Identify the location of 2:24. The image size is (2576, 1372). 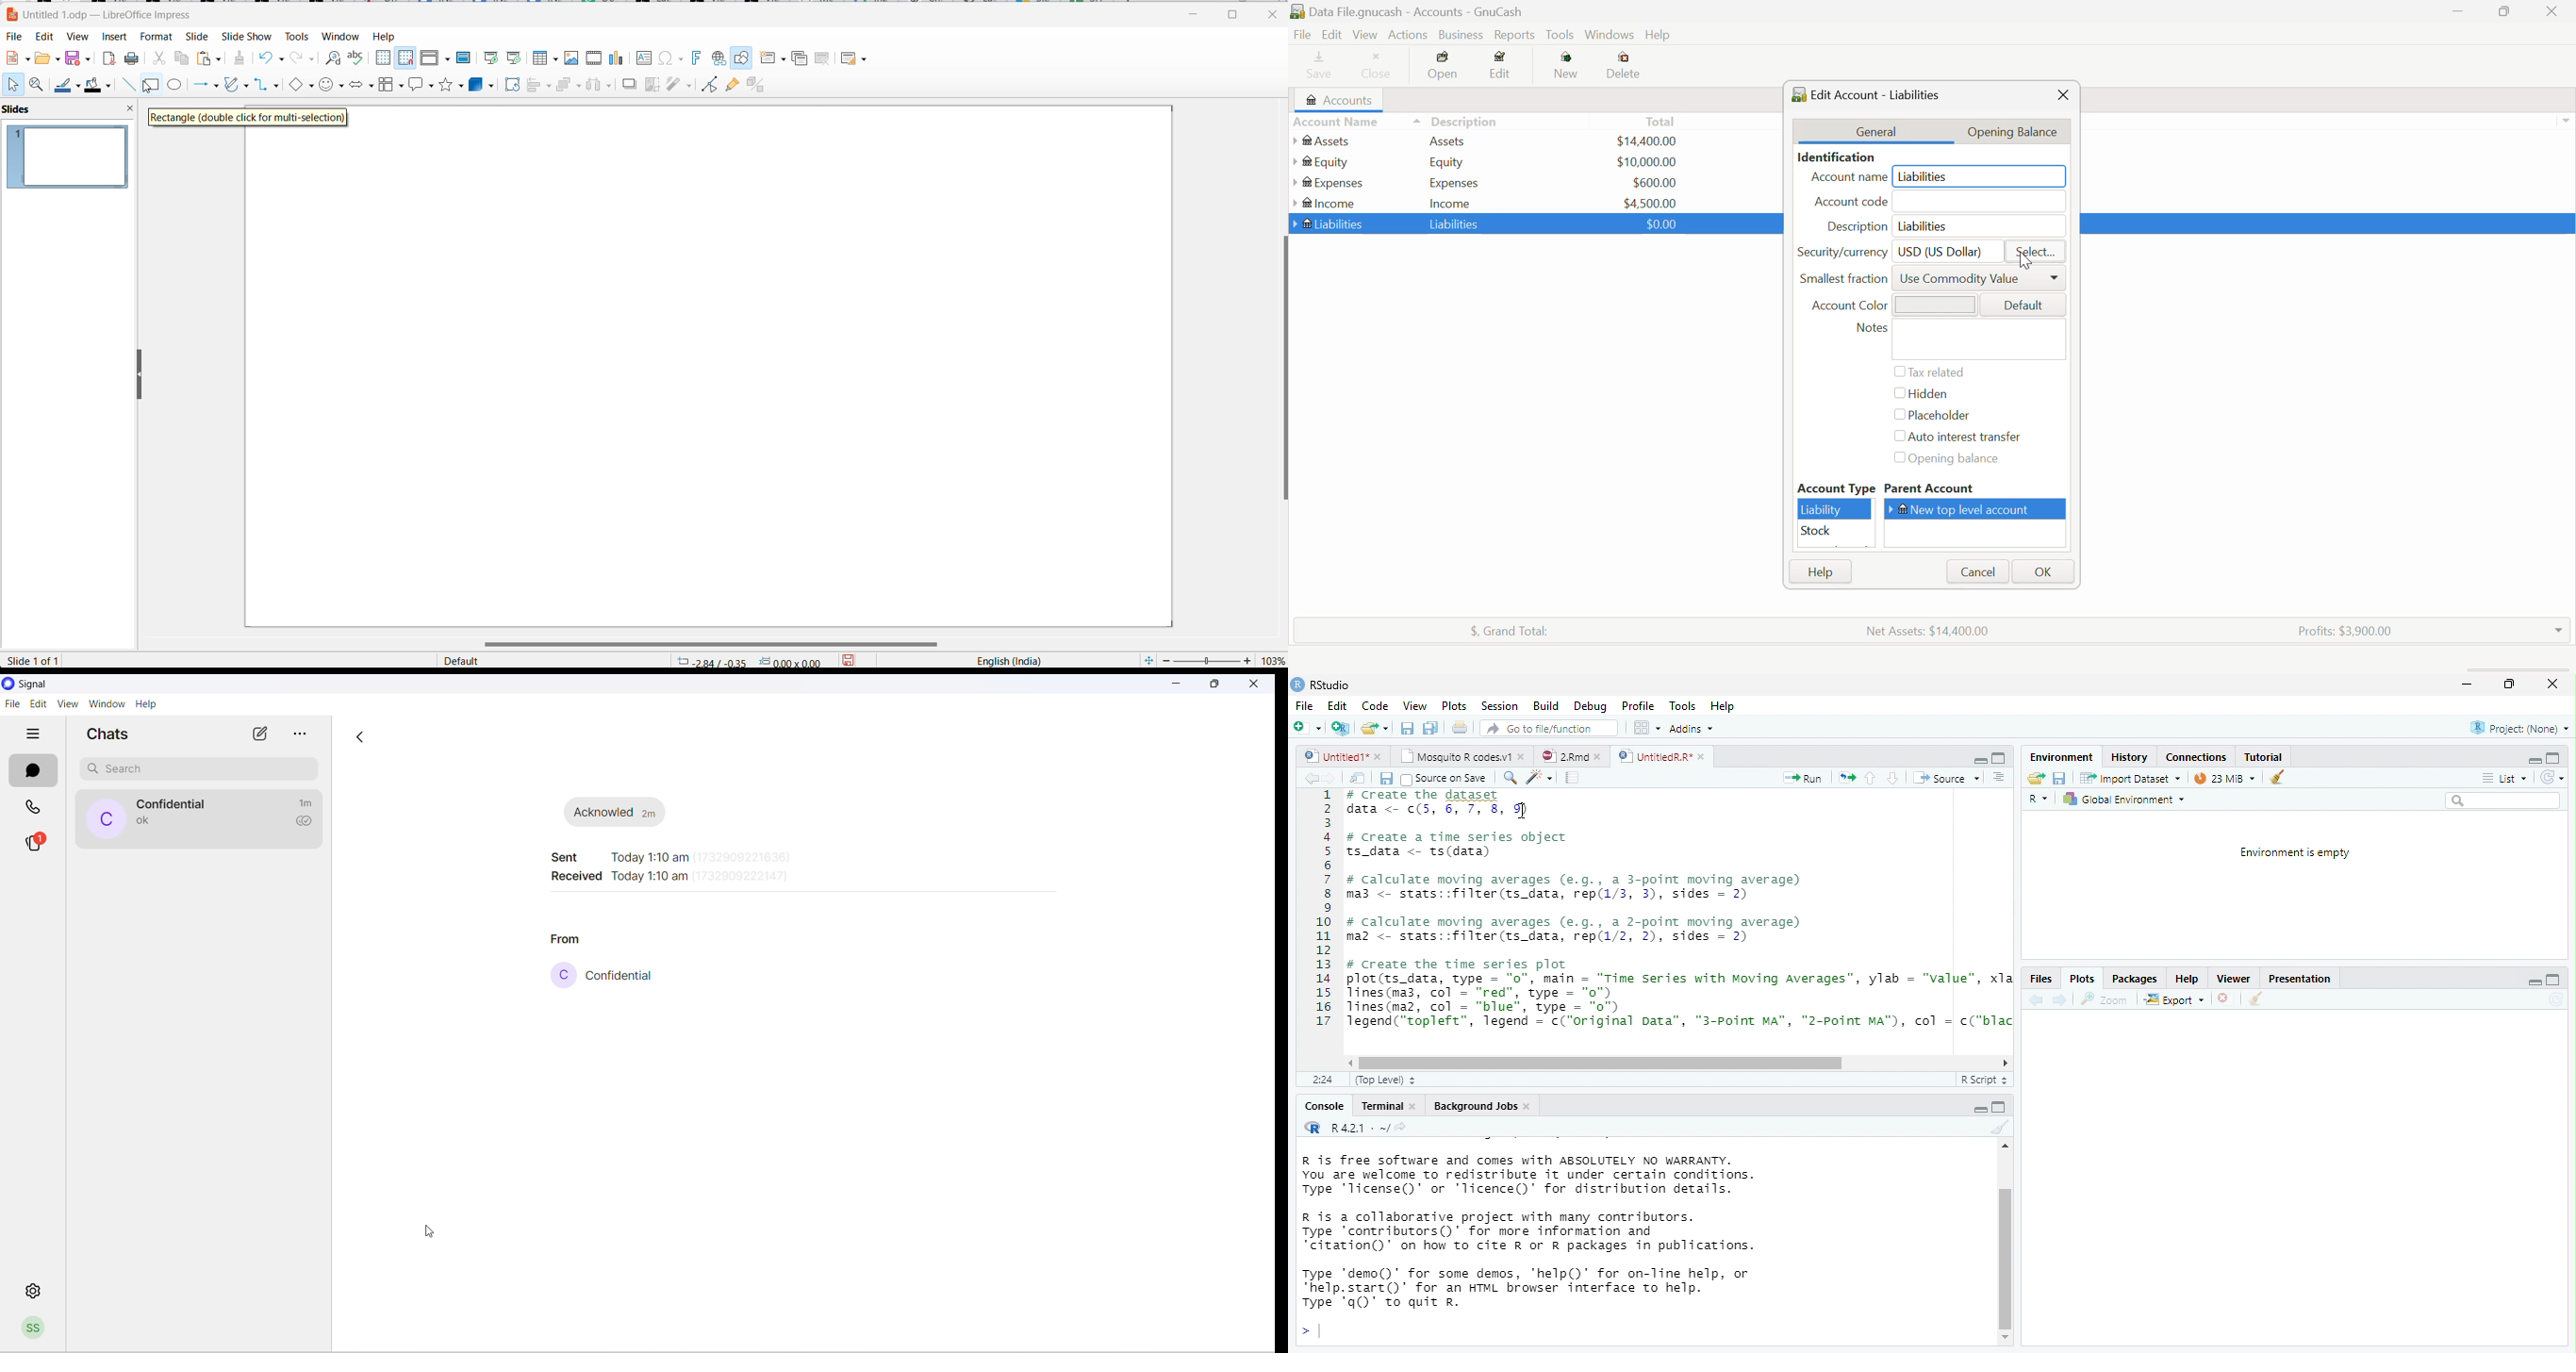
(1323, 1081).